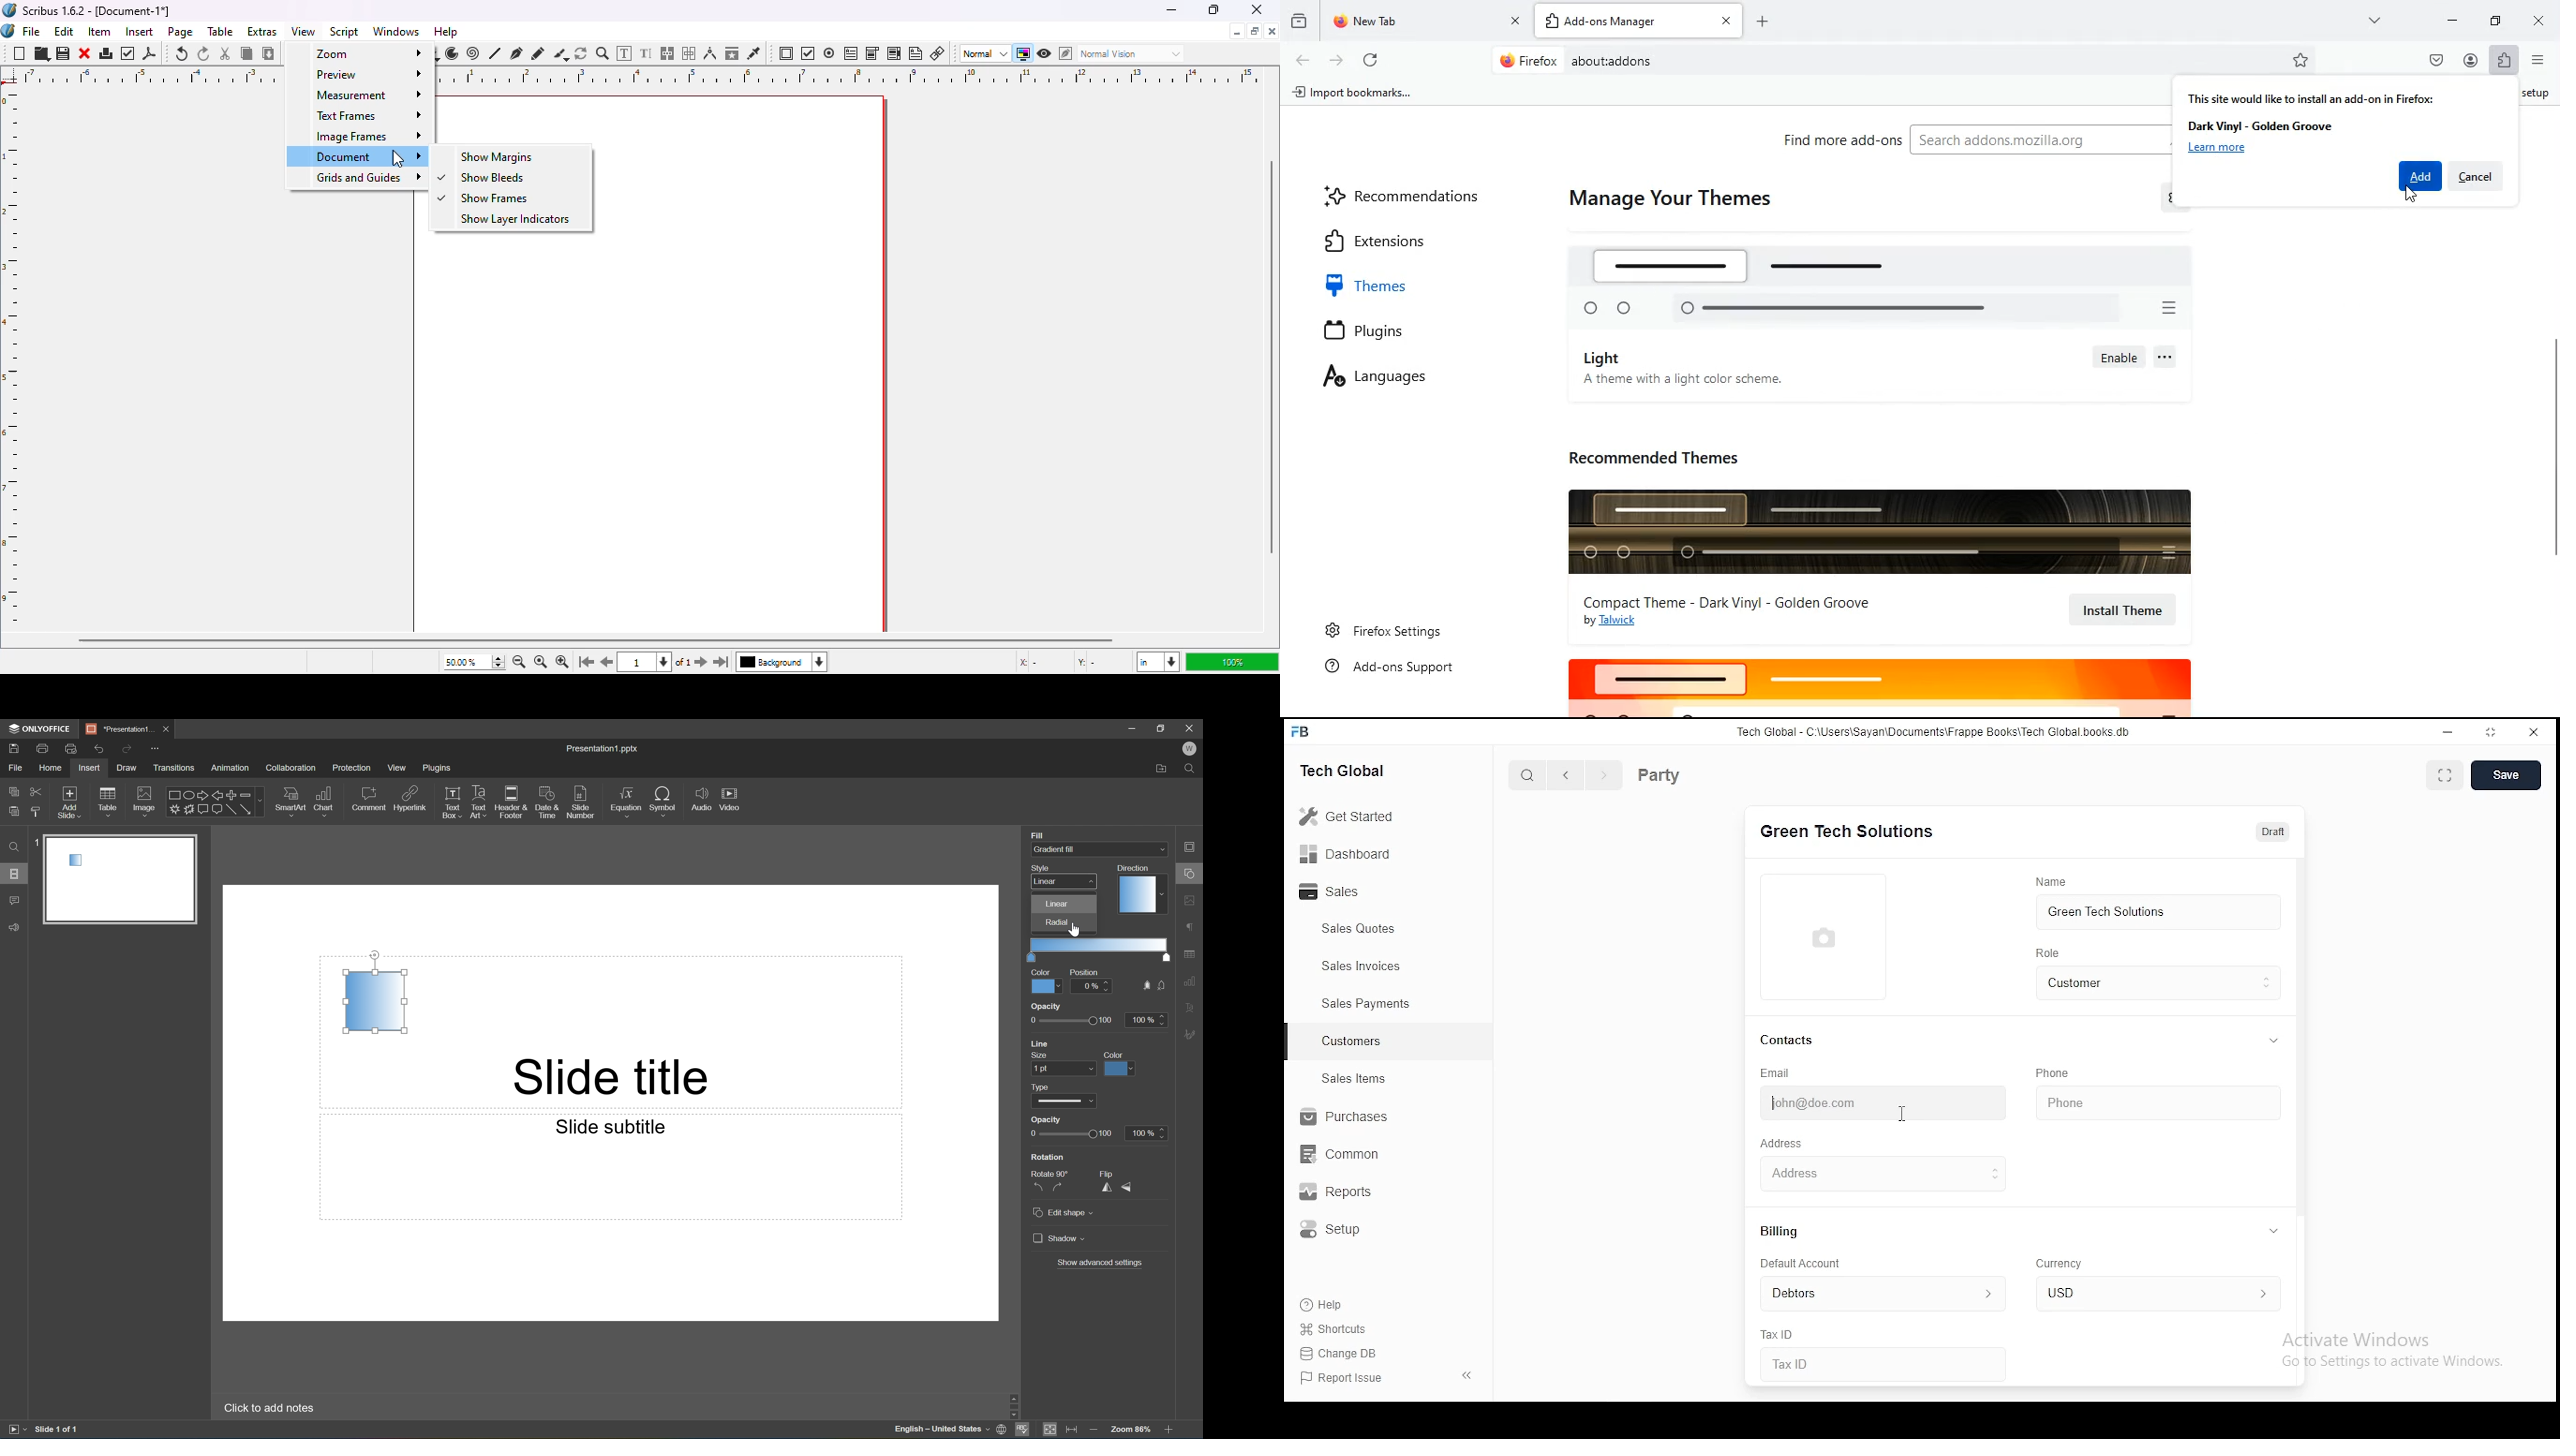 This screenshot has width=2576, height=1456. I want to click on English-United States, so click(940, 1431).